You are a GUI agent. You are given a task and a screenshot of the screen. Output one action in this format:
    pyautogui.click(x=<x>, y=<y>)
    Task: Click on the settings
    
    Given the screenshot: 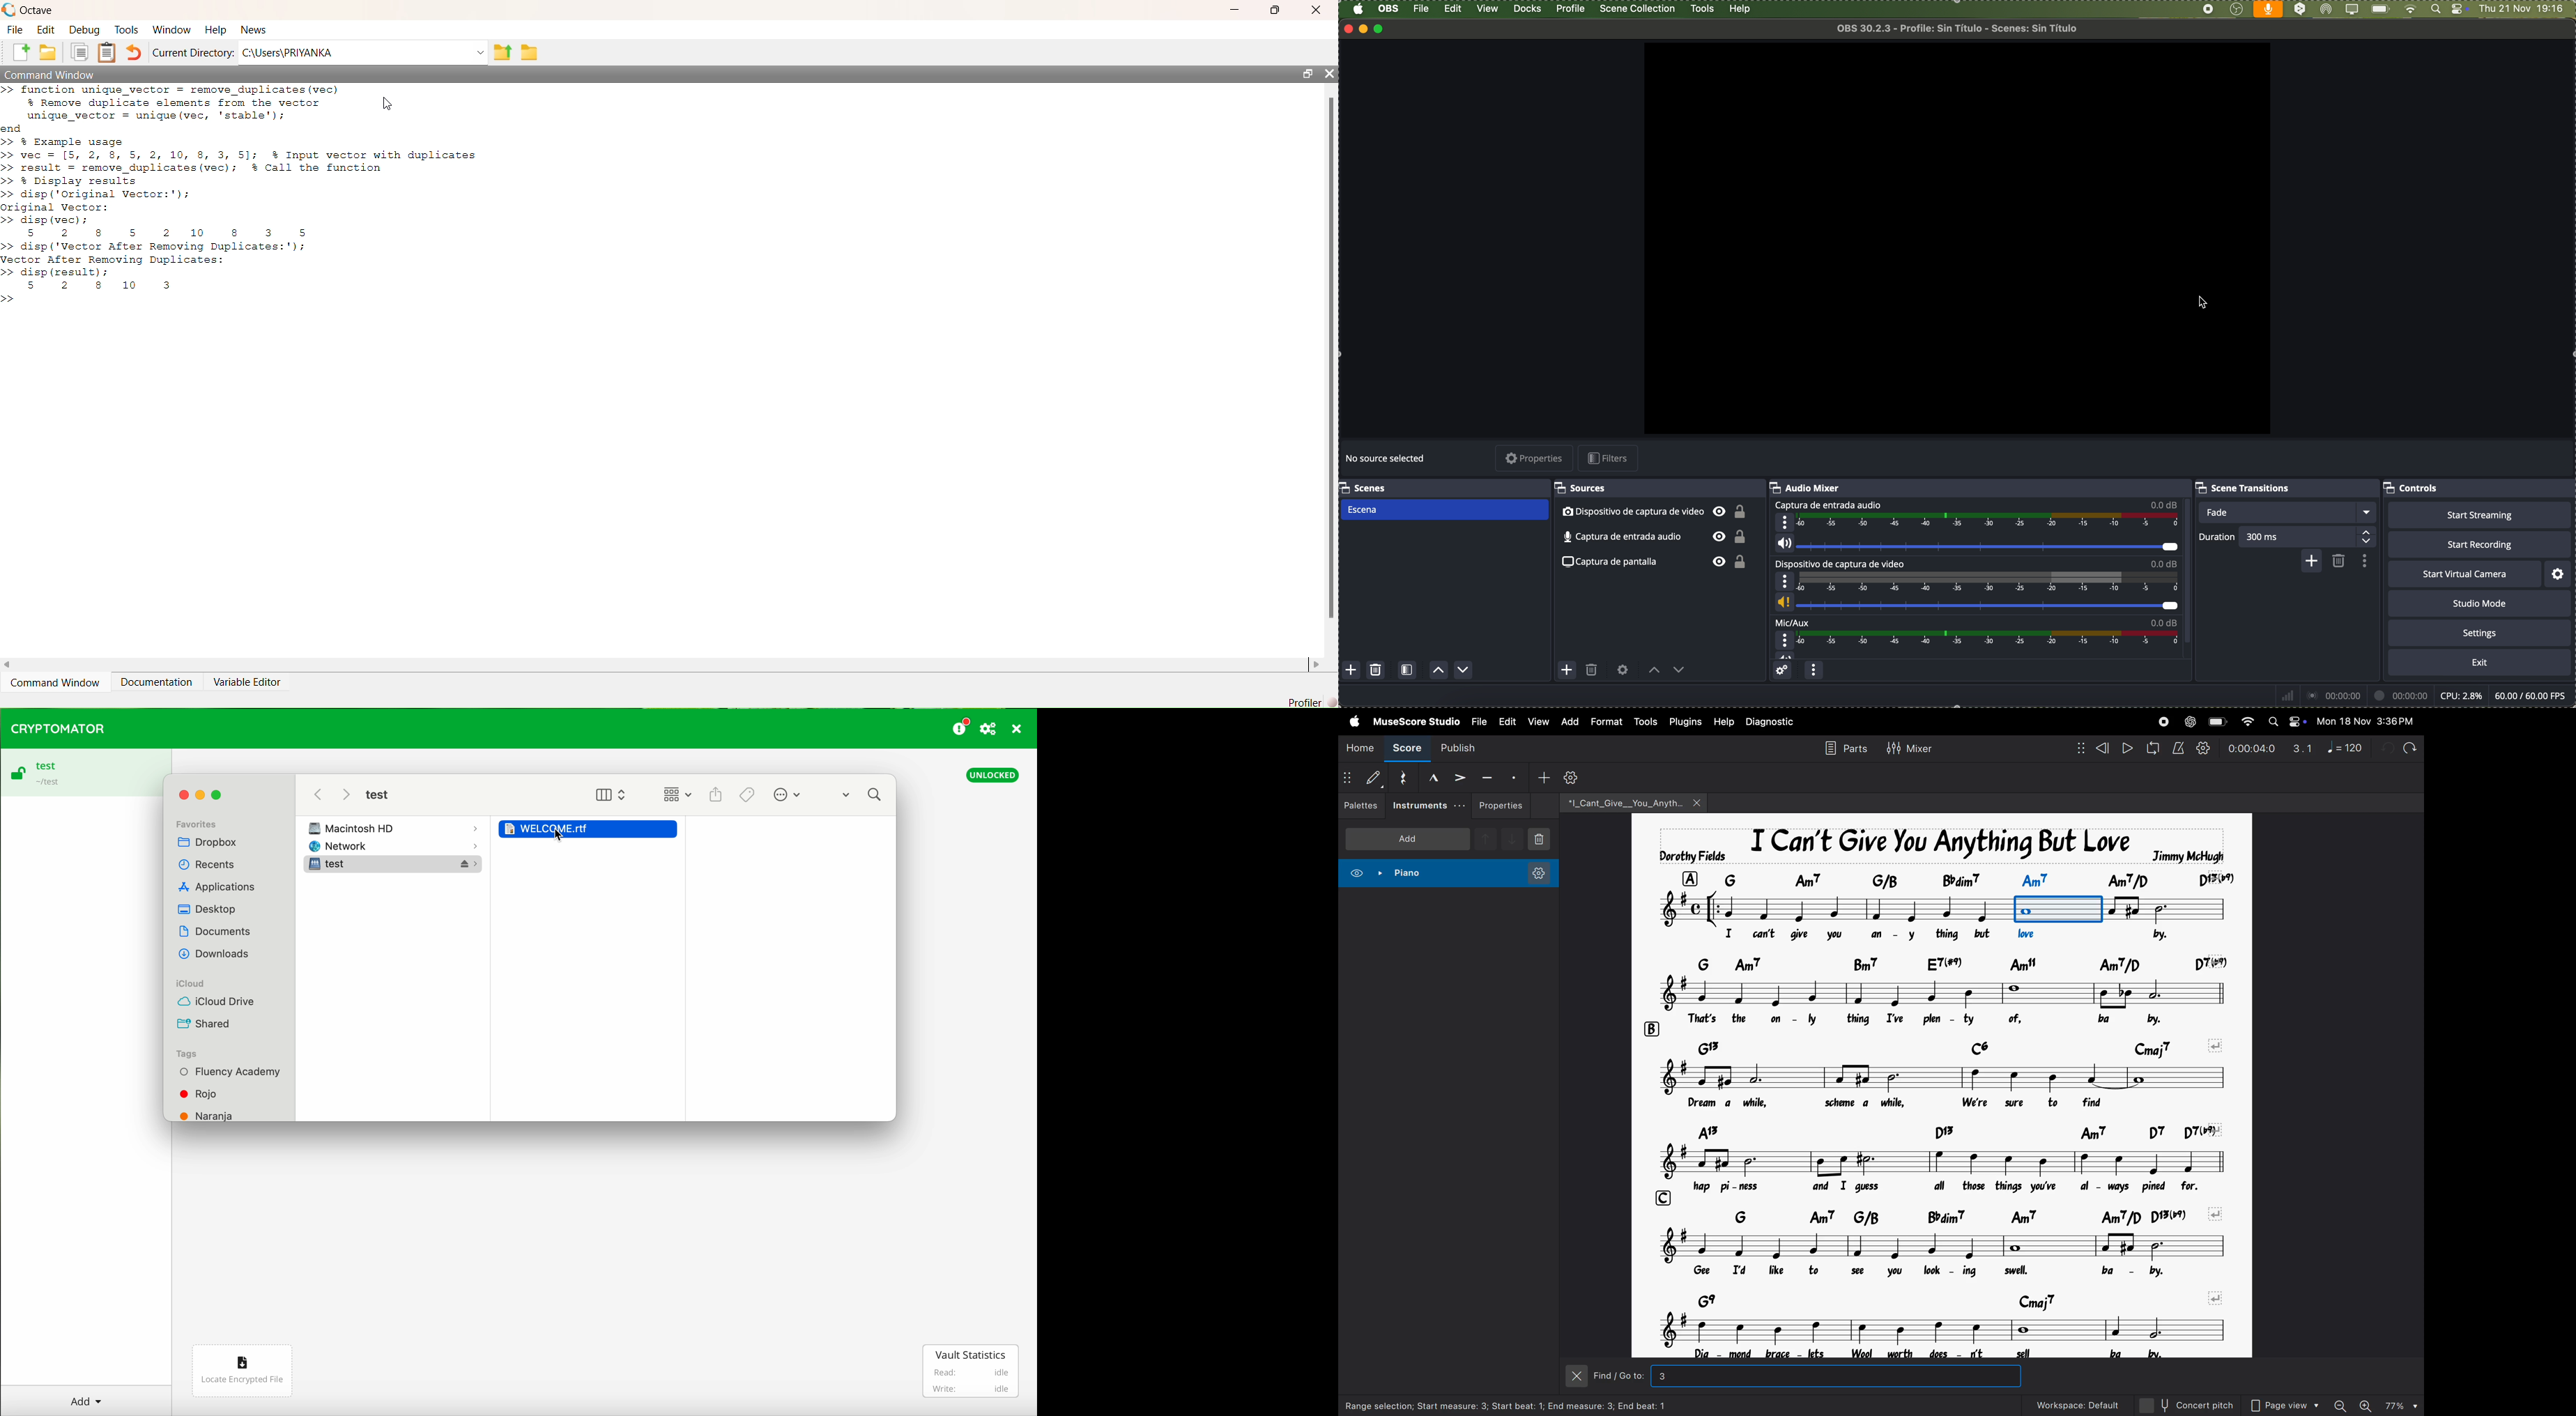 What is the action you would take?
    pyautogui.click(x=2480, y=632)
    